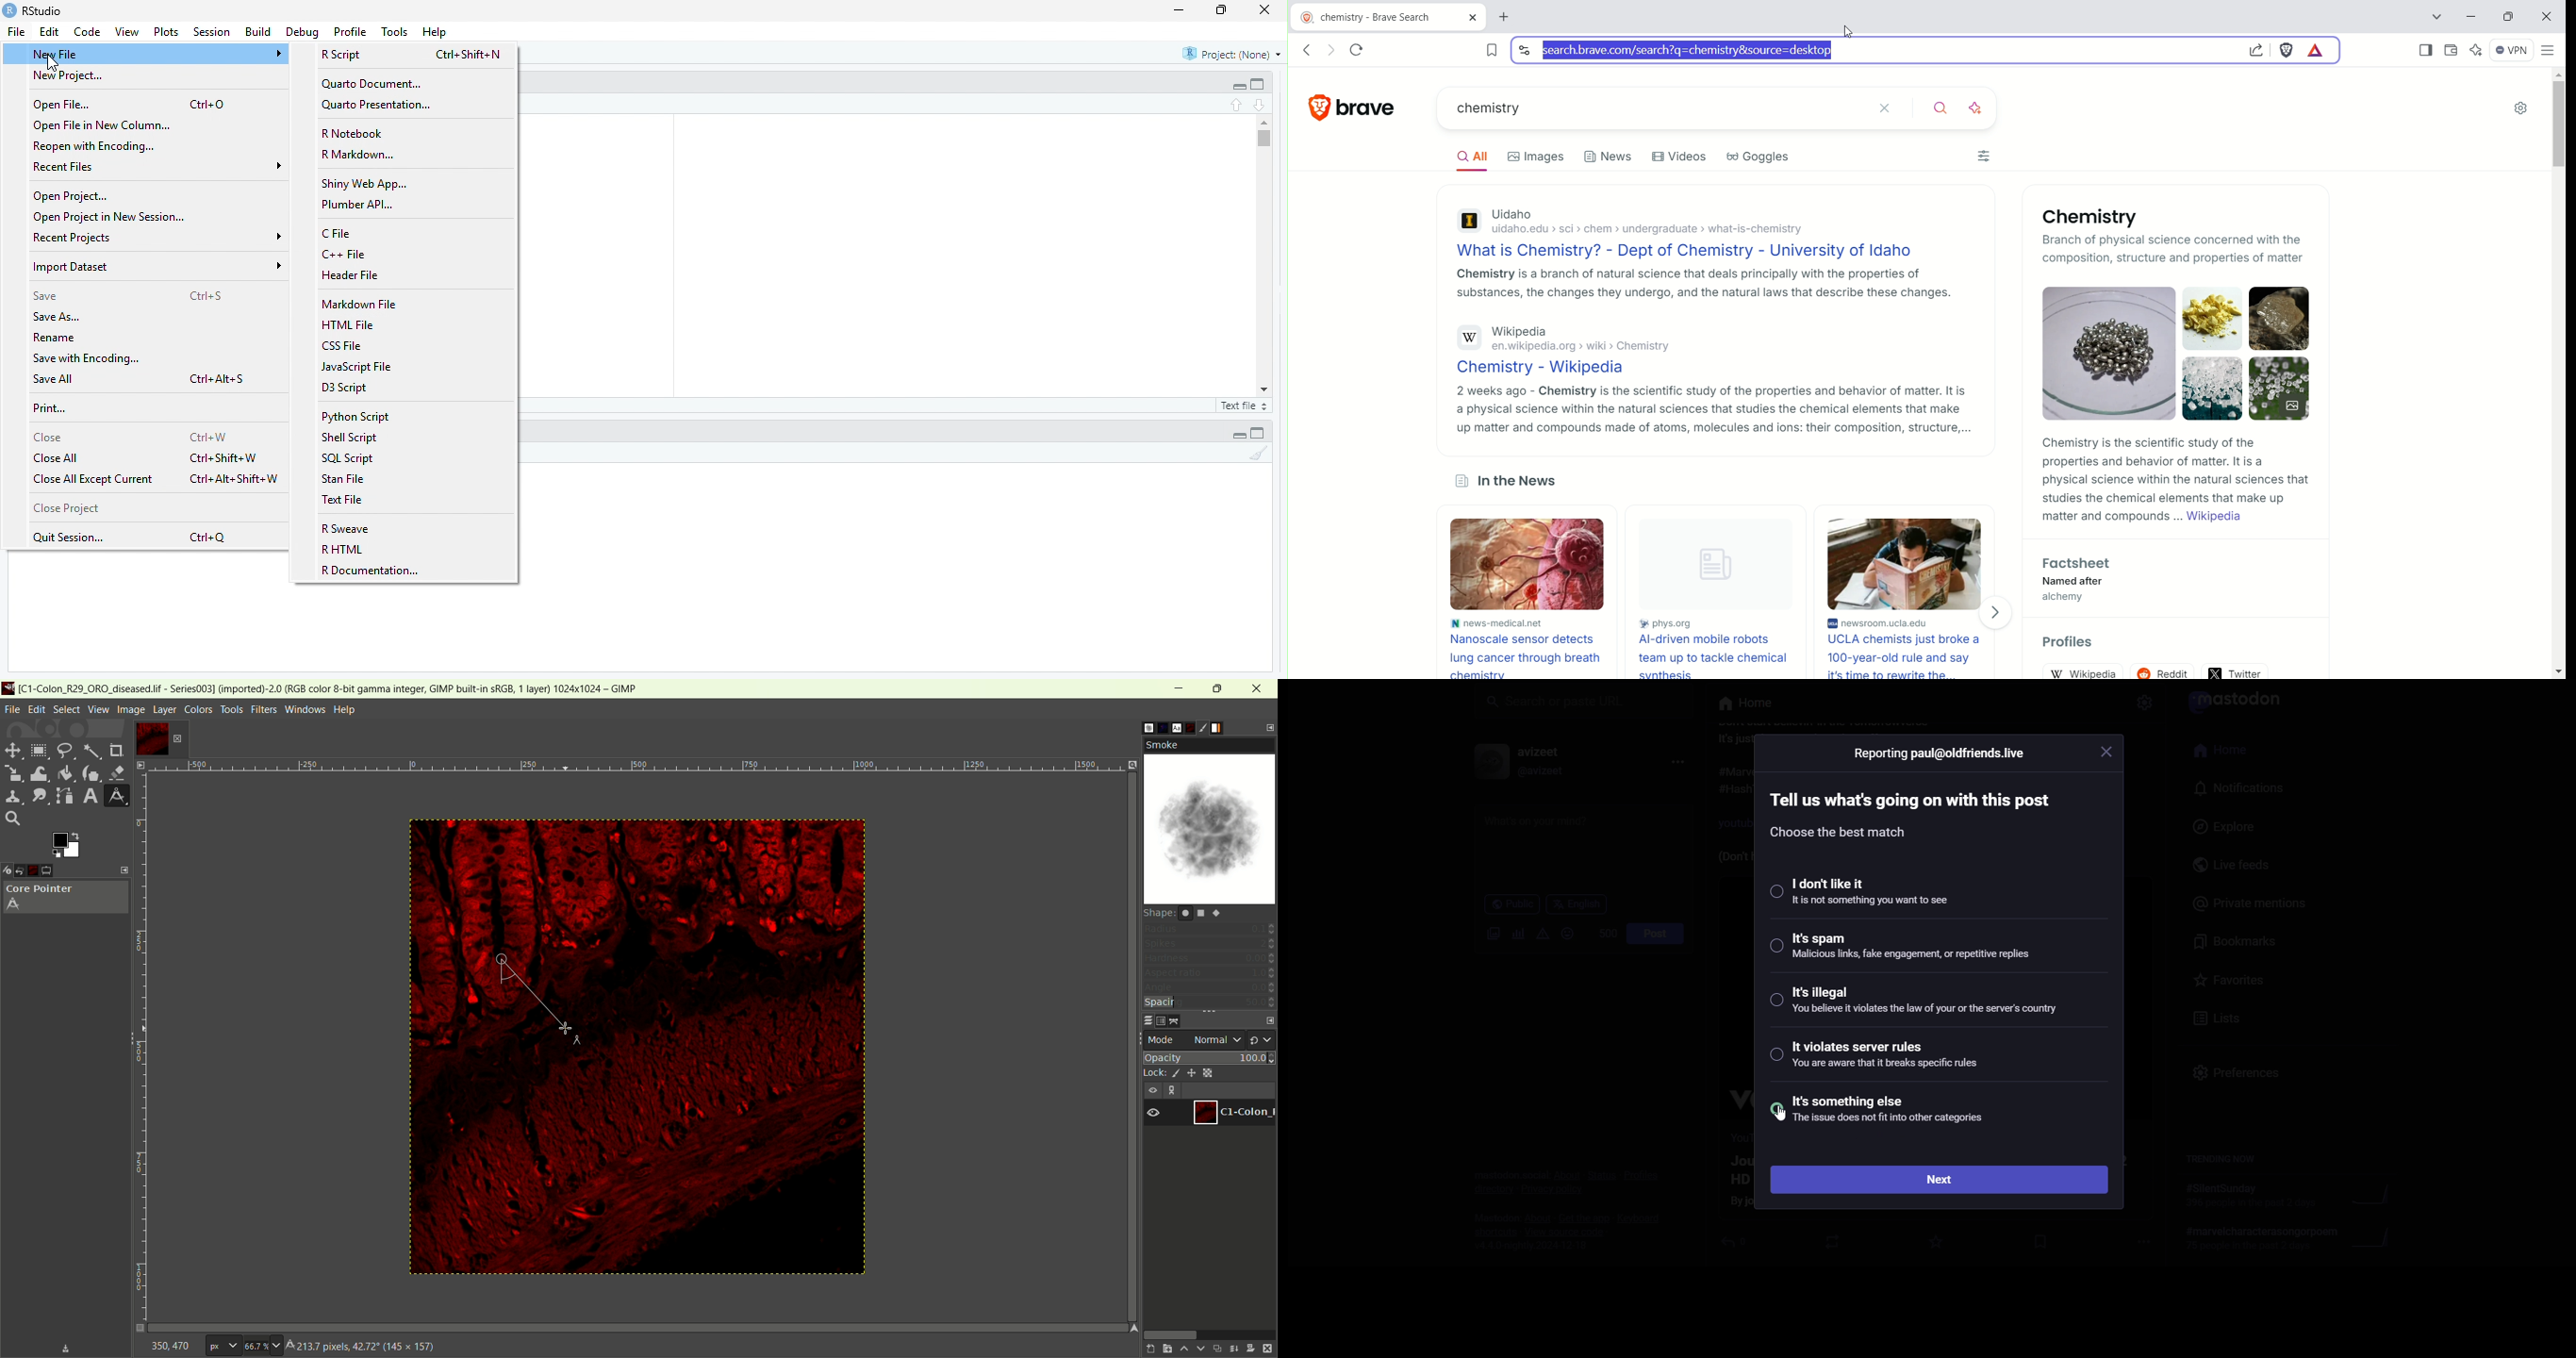  I want to click on Quarto Presentation., so click(378, 106).